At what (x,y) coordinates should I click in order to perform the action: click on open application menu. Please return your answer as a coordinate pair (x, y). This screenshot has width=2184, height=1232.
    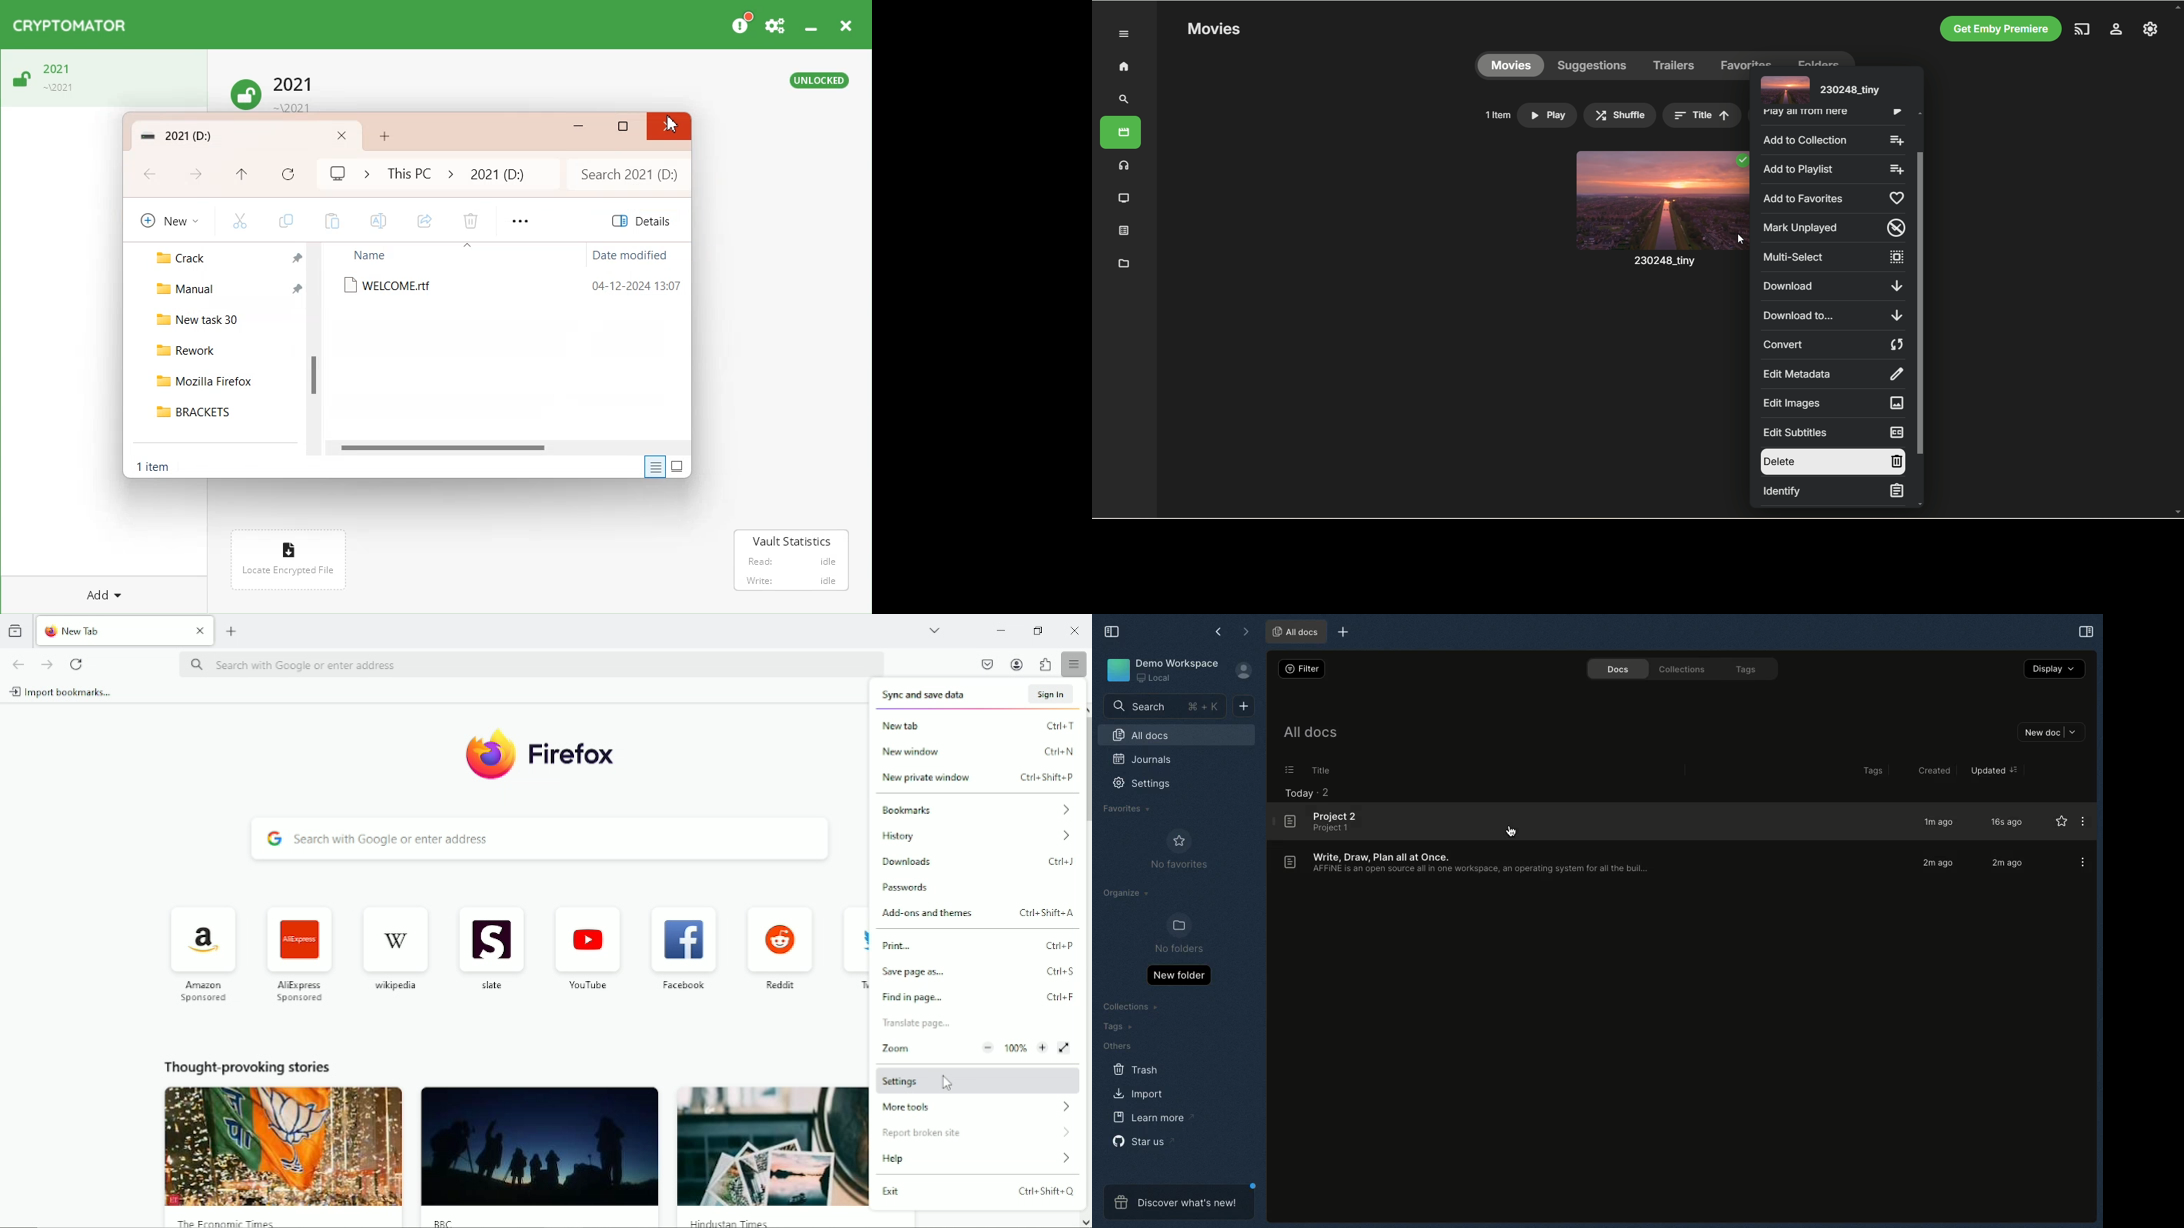
    Looking at the image, I should click on (1077, 665).